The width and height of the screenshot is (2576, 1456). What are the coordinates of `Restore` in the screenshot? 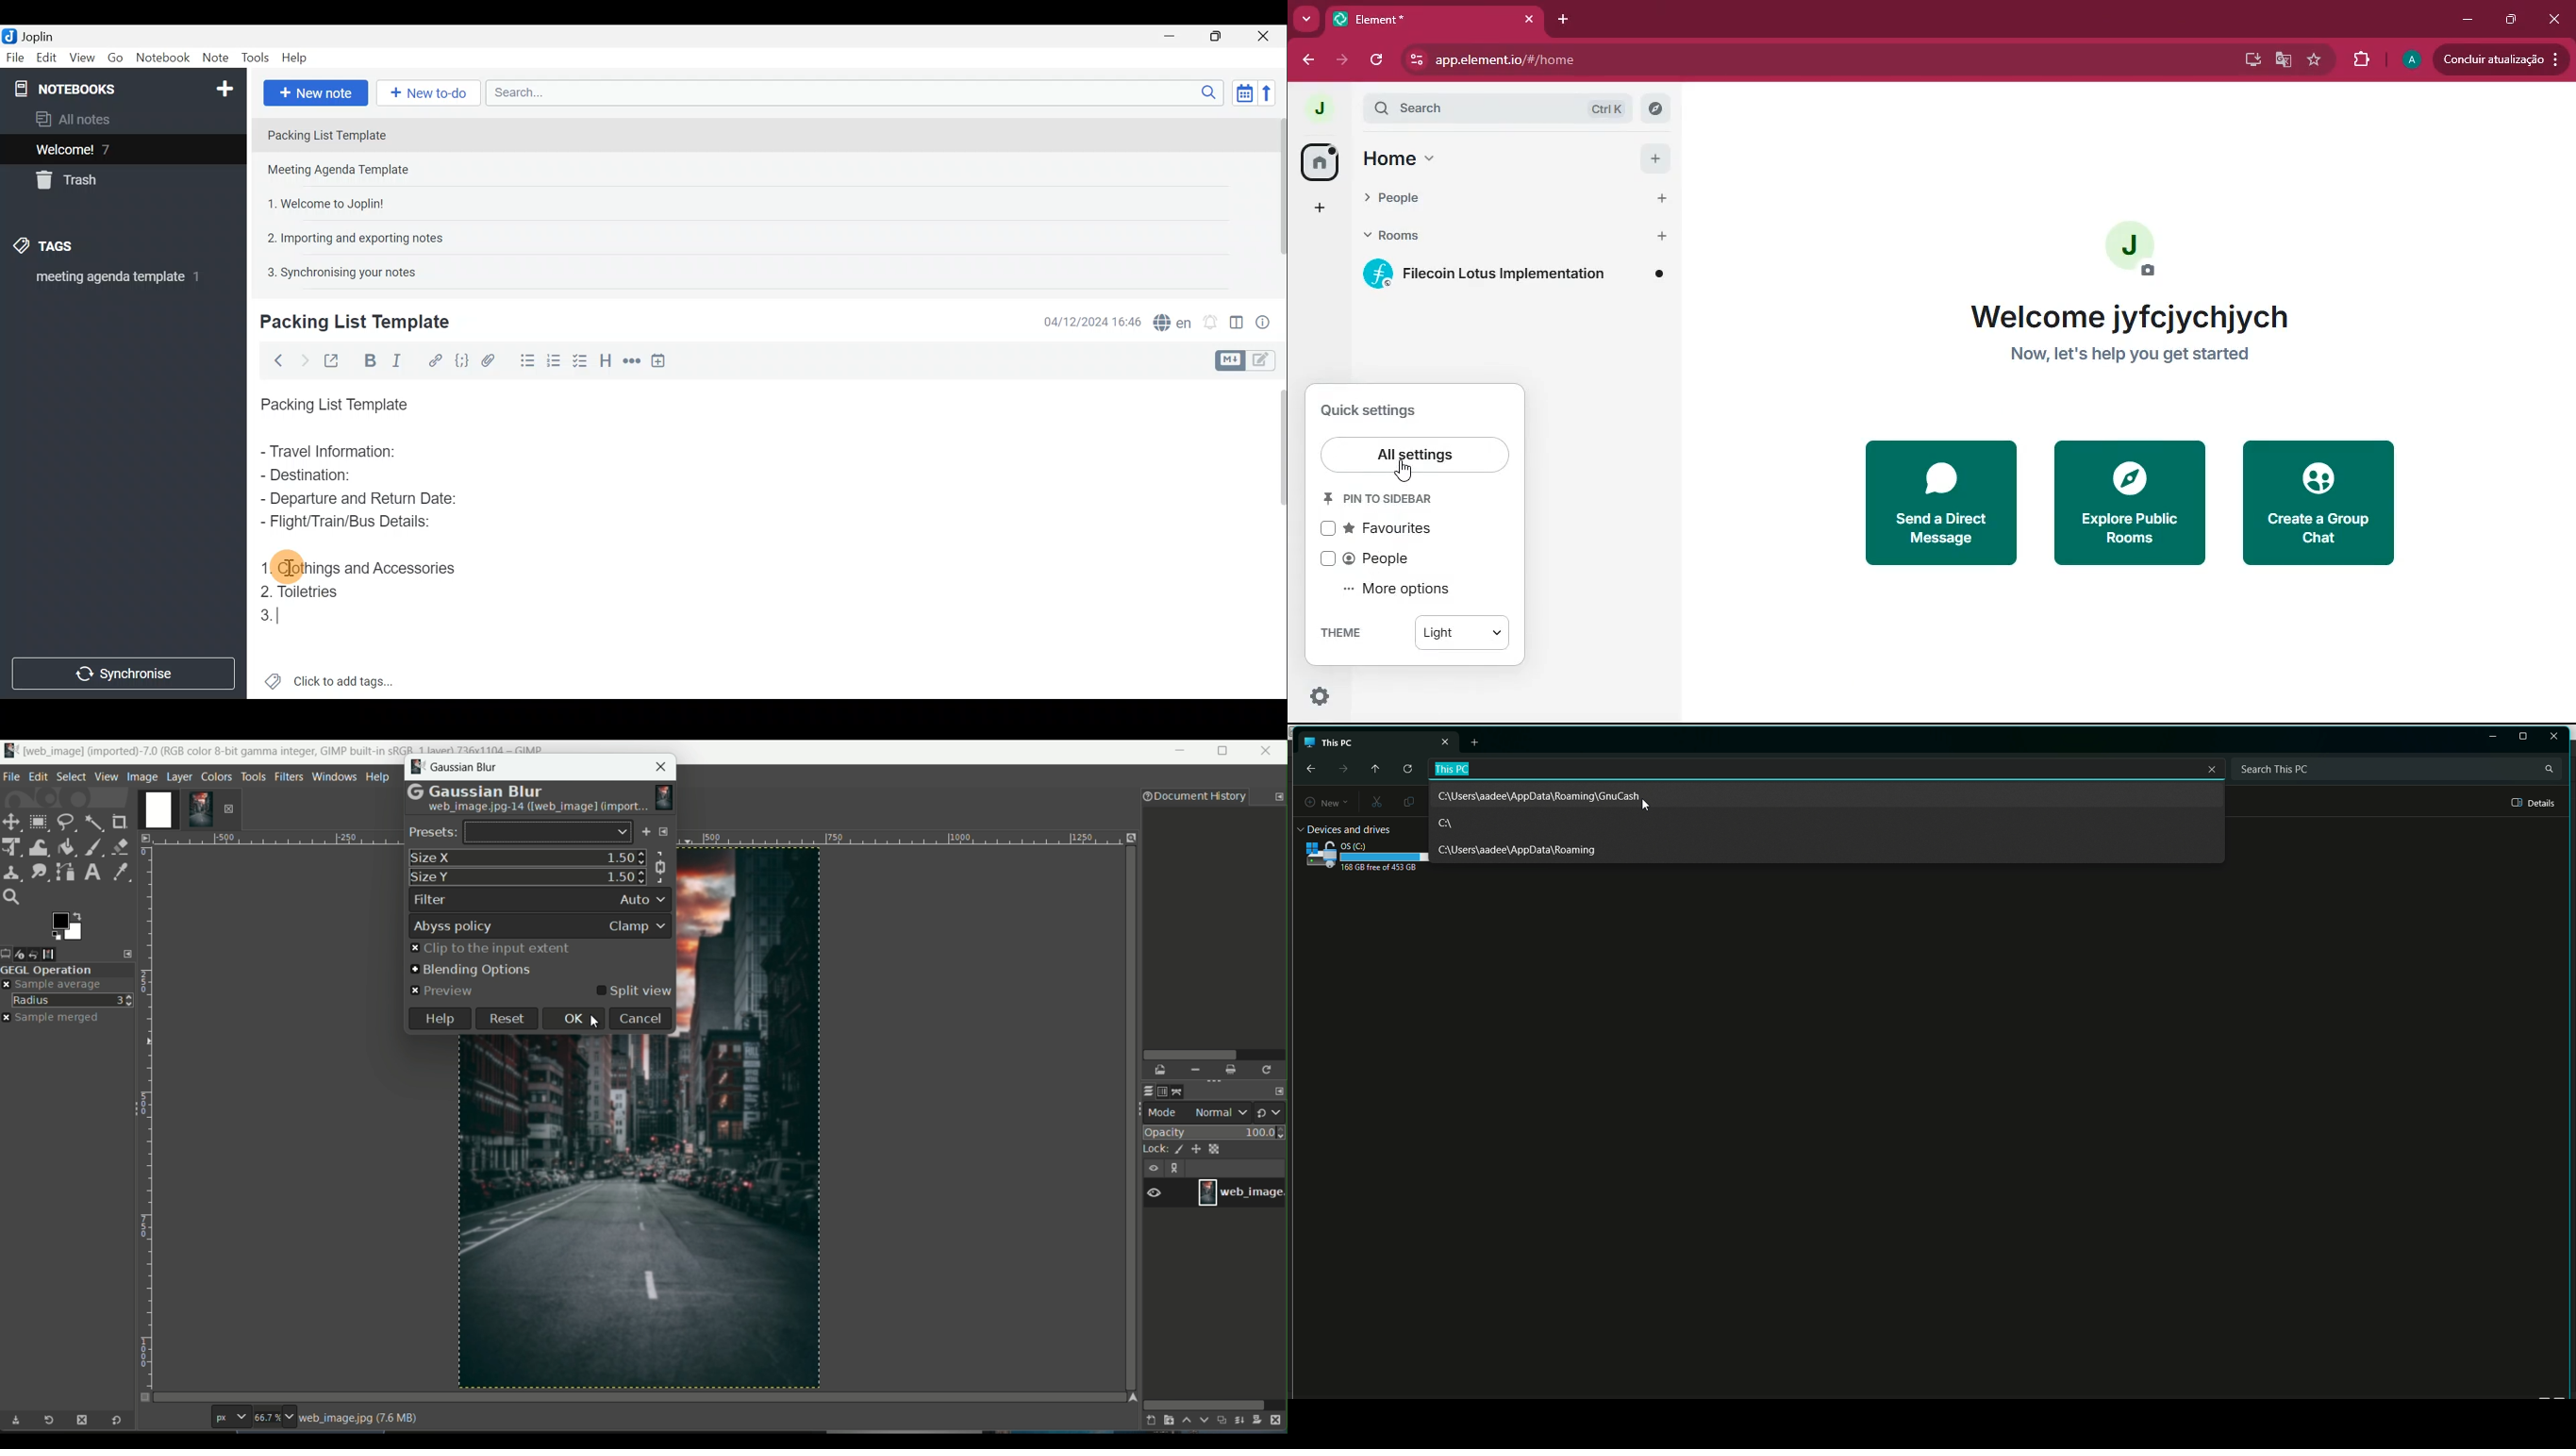 It's located at (2493, 737).